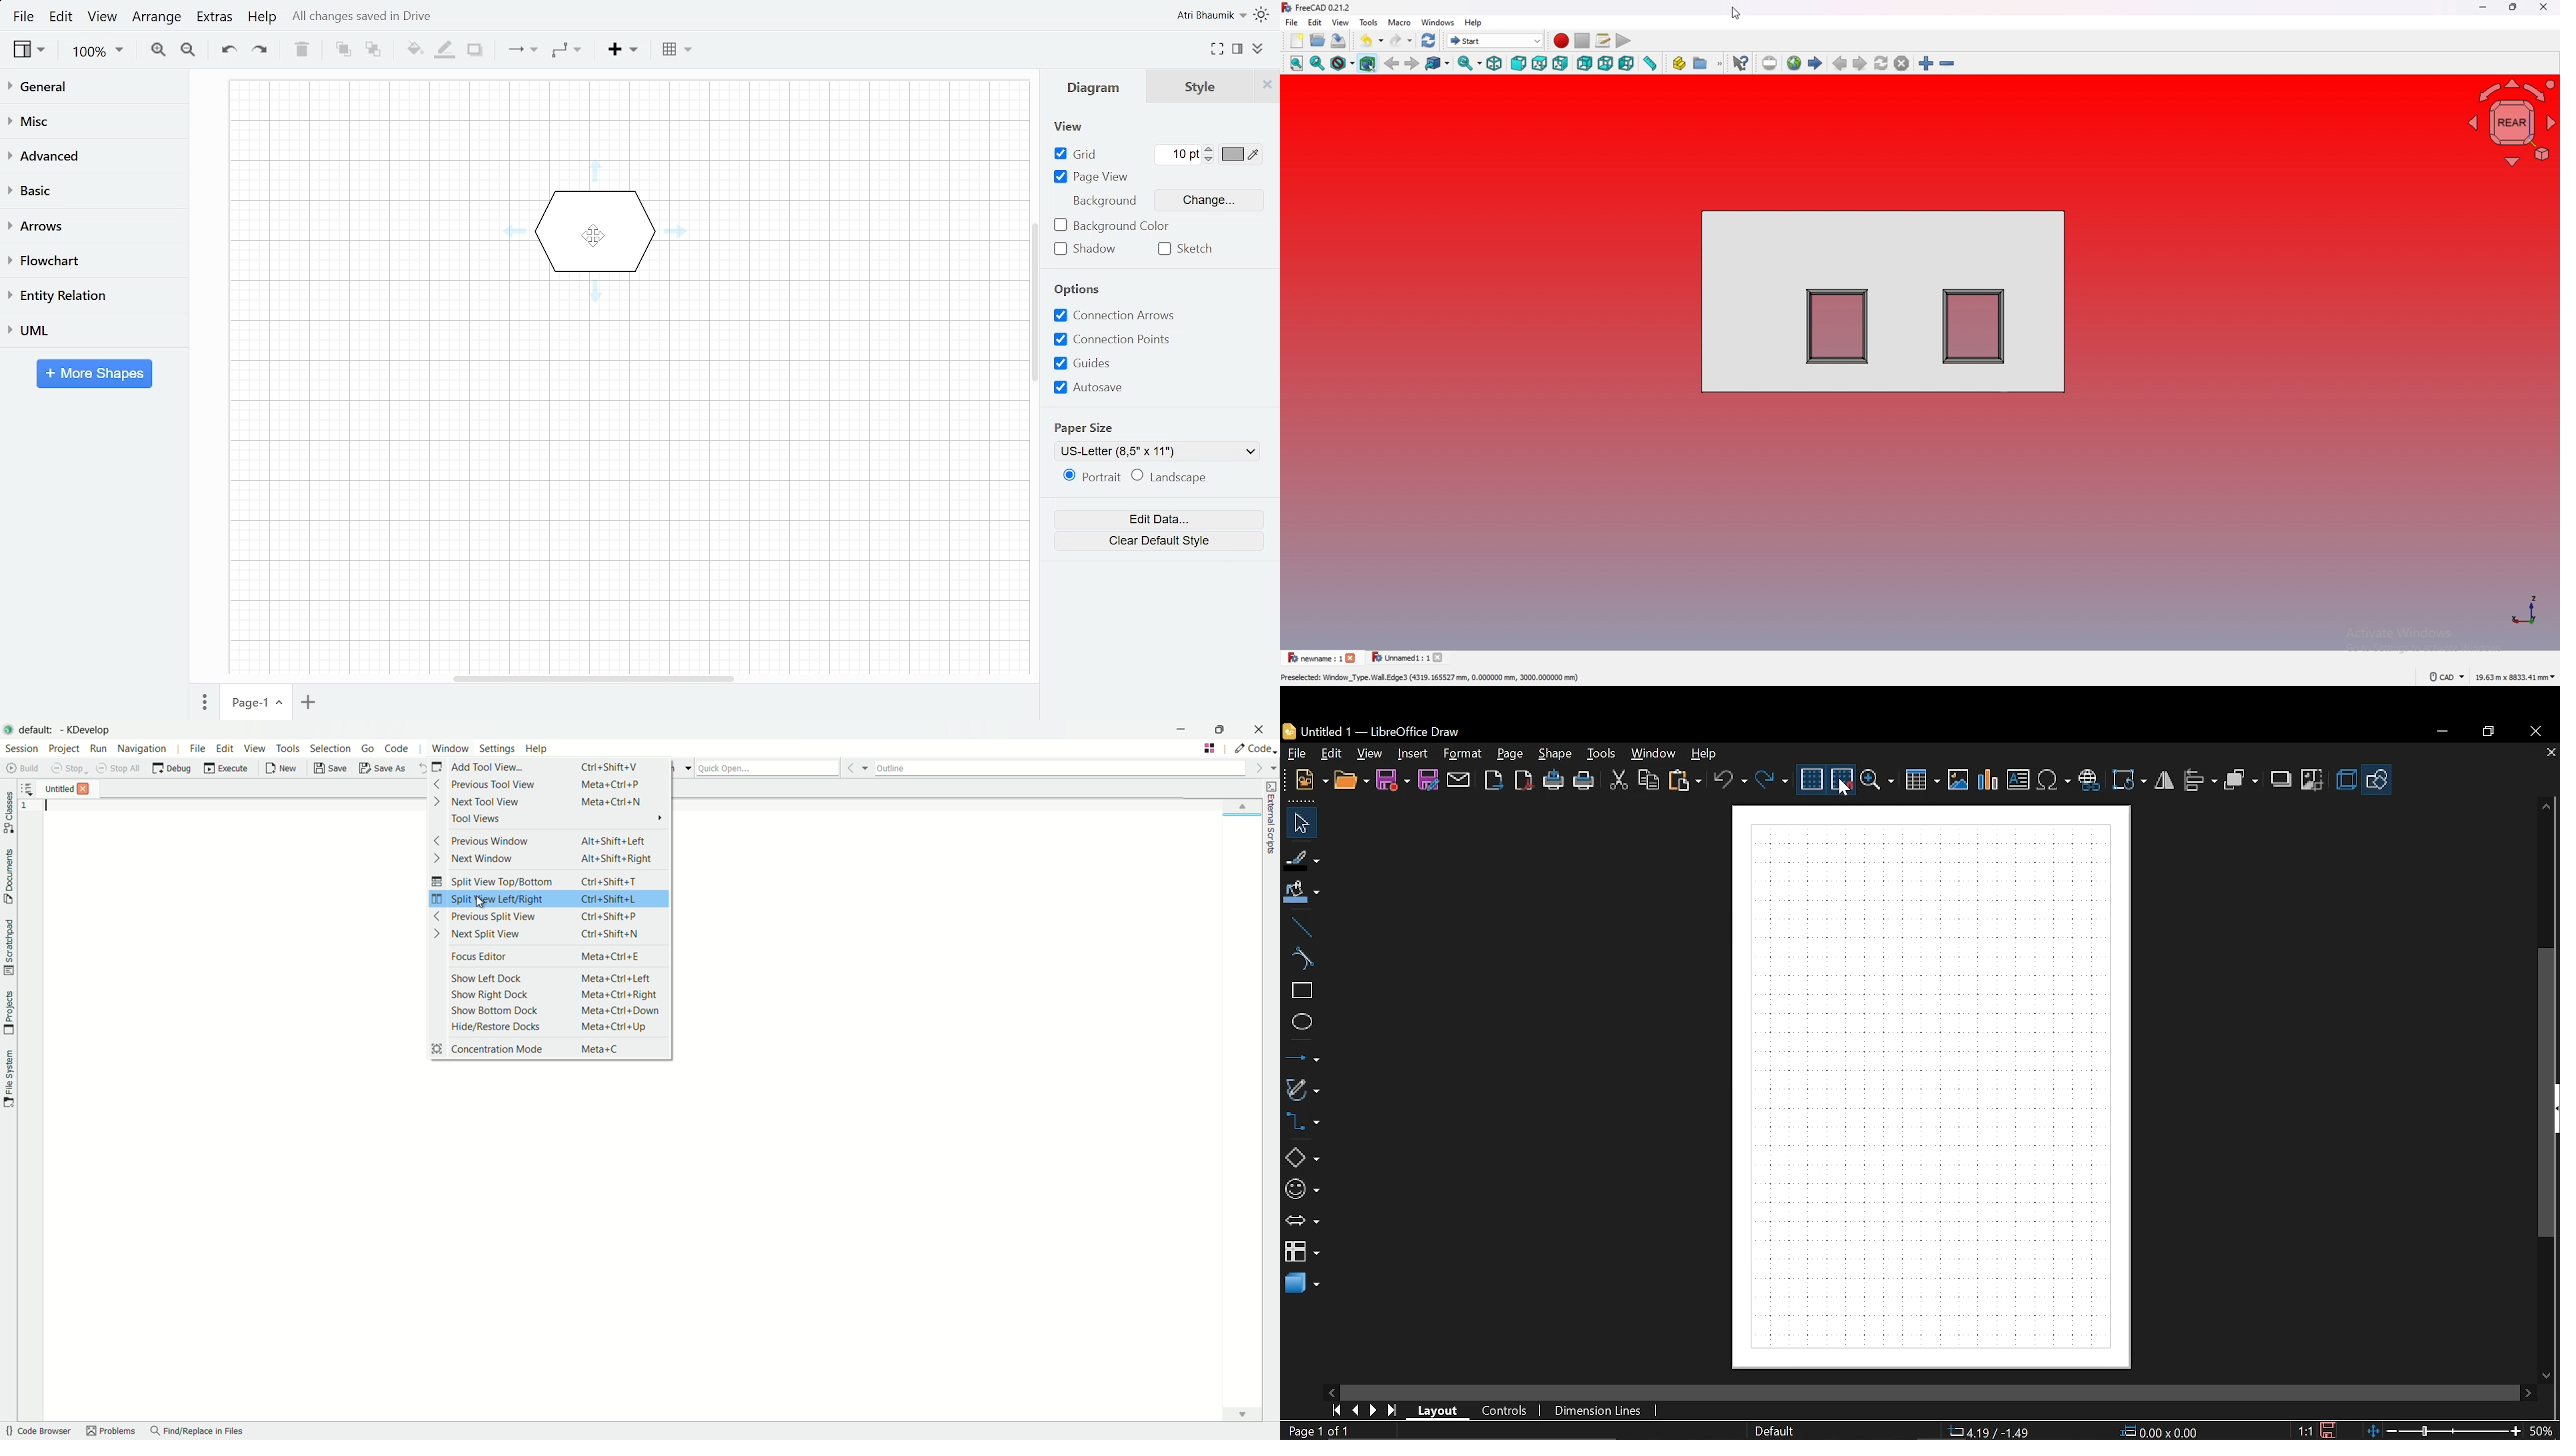 This screenshot has height=1456, width=2576. Describe the element at coordinates (266, 17) in the screenshot. I see `Help` at that location.